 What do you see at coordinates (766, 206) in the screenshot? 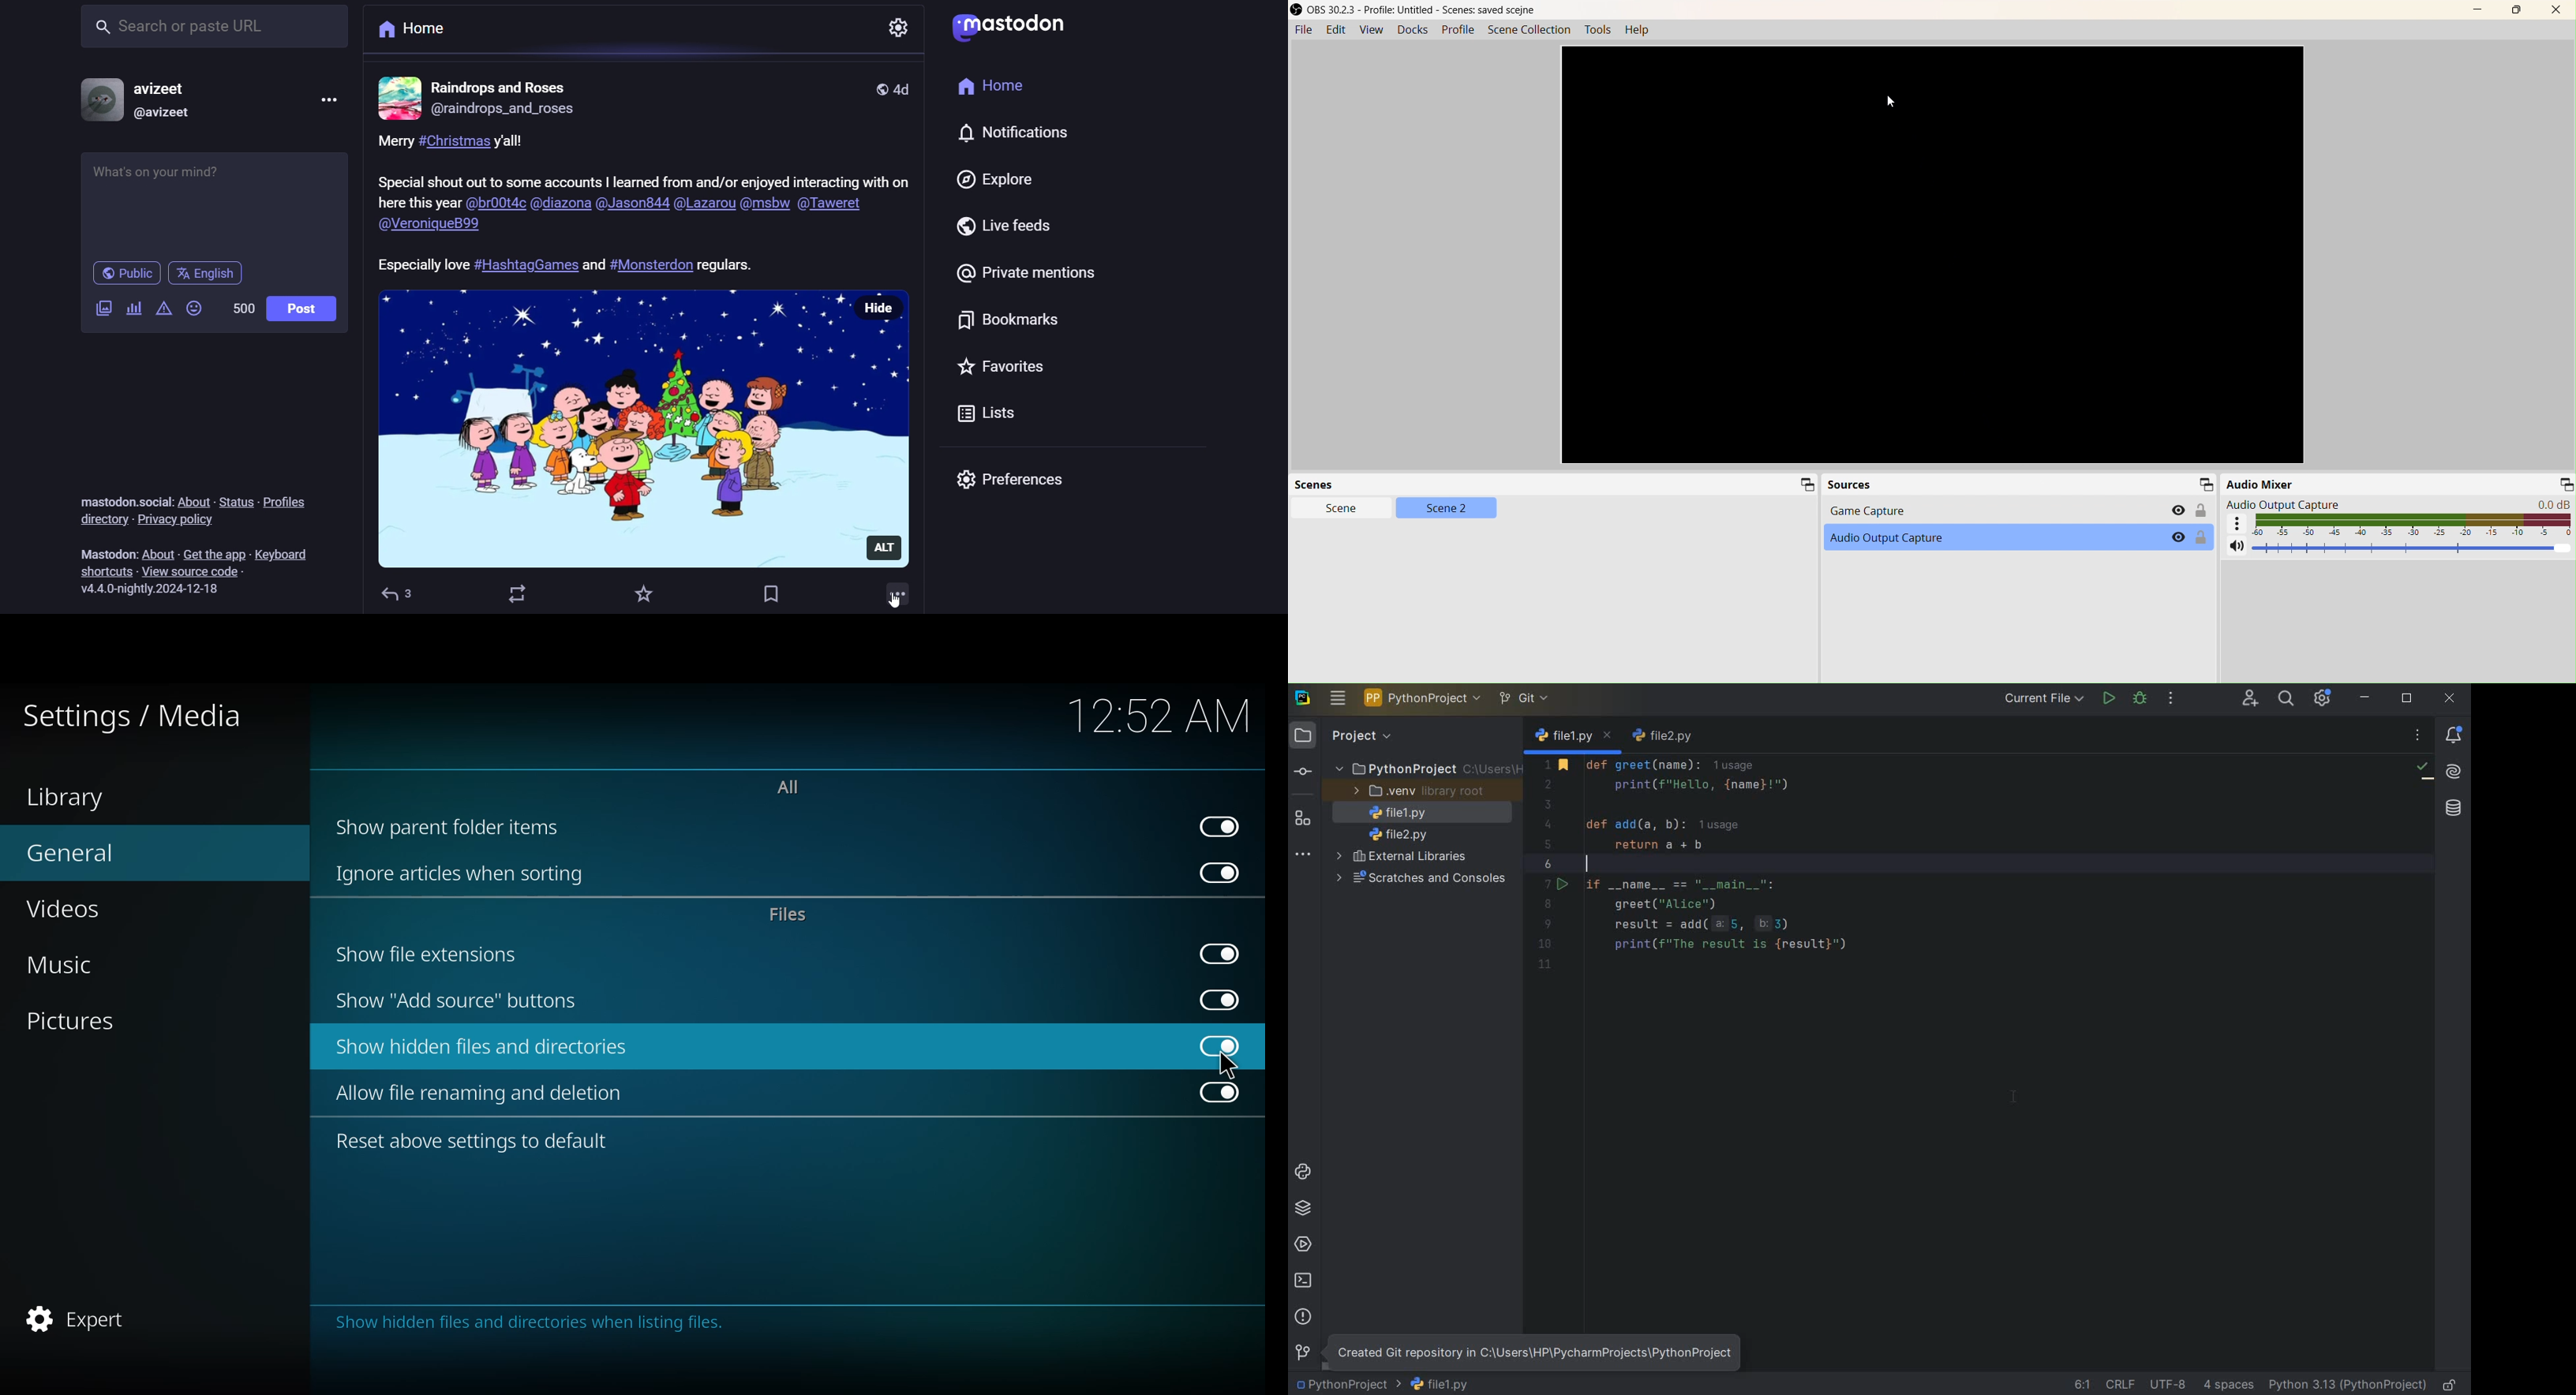
I see `@msbw` at bounding box center [766, 206].